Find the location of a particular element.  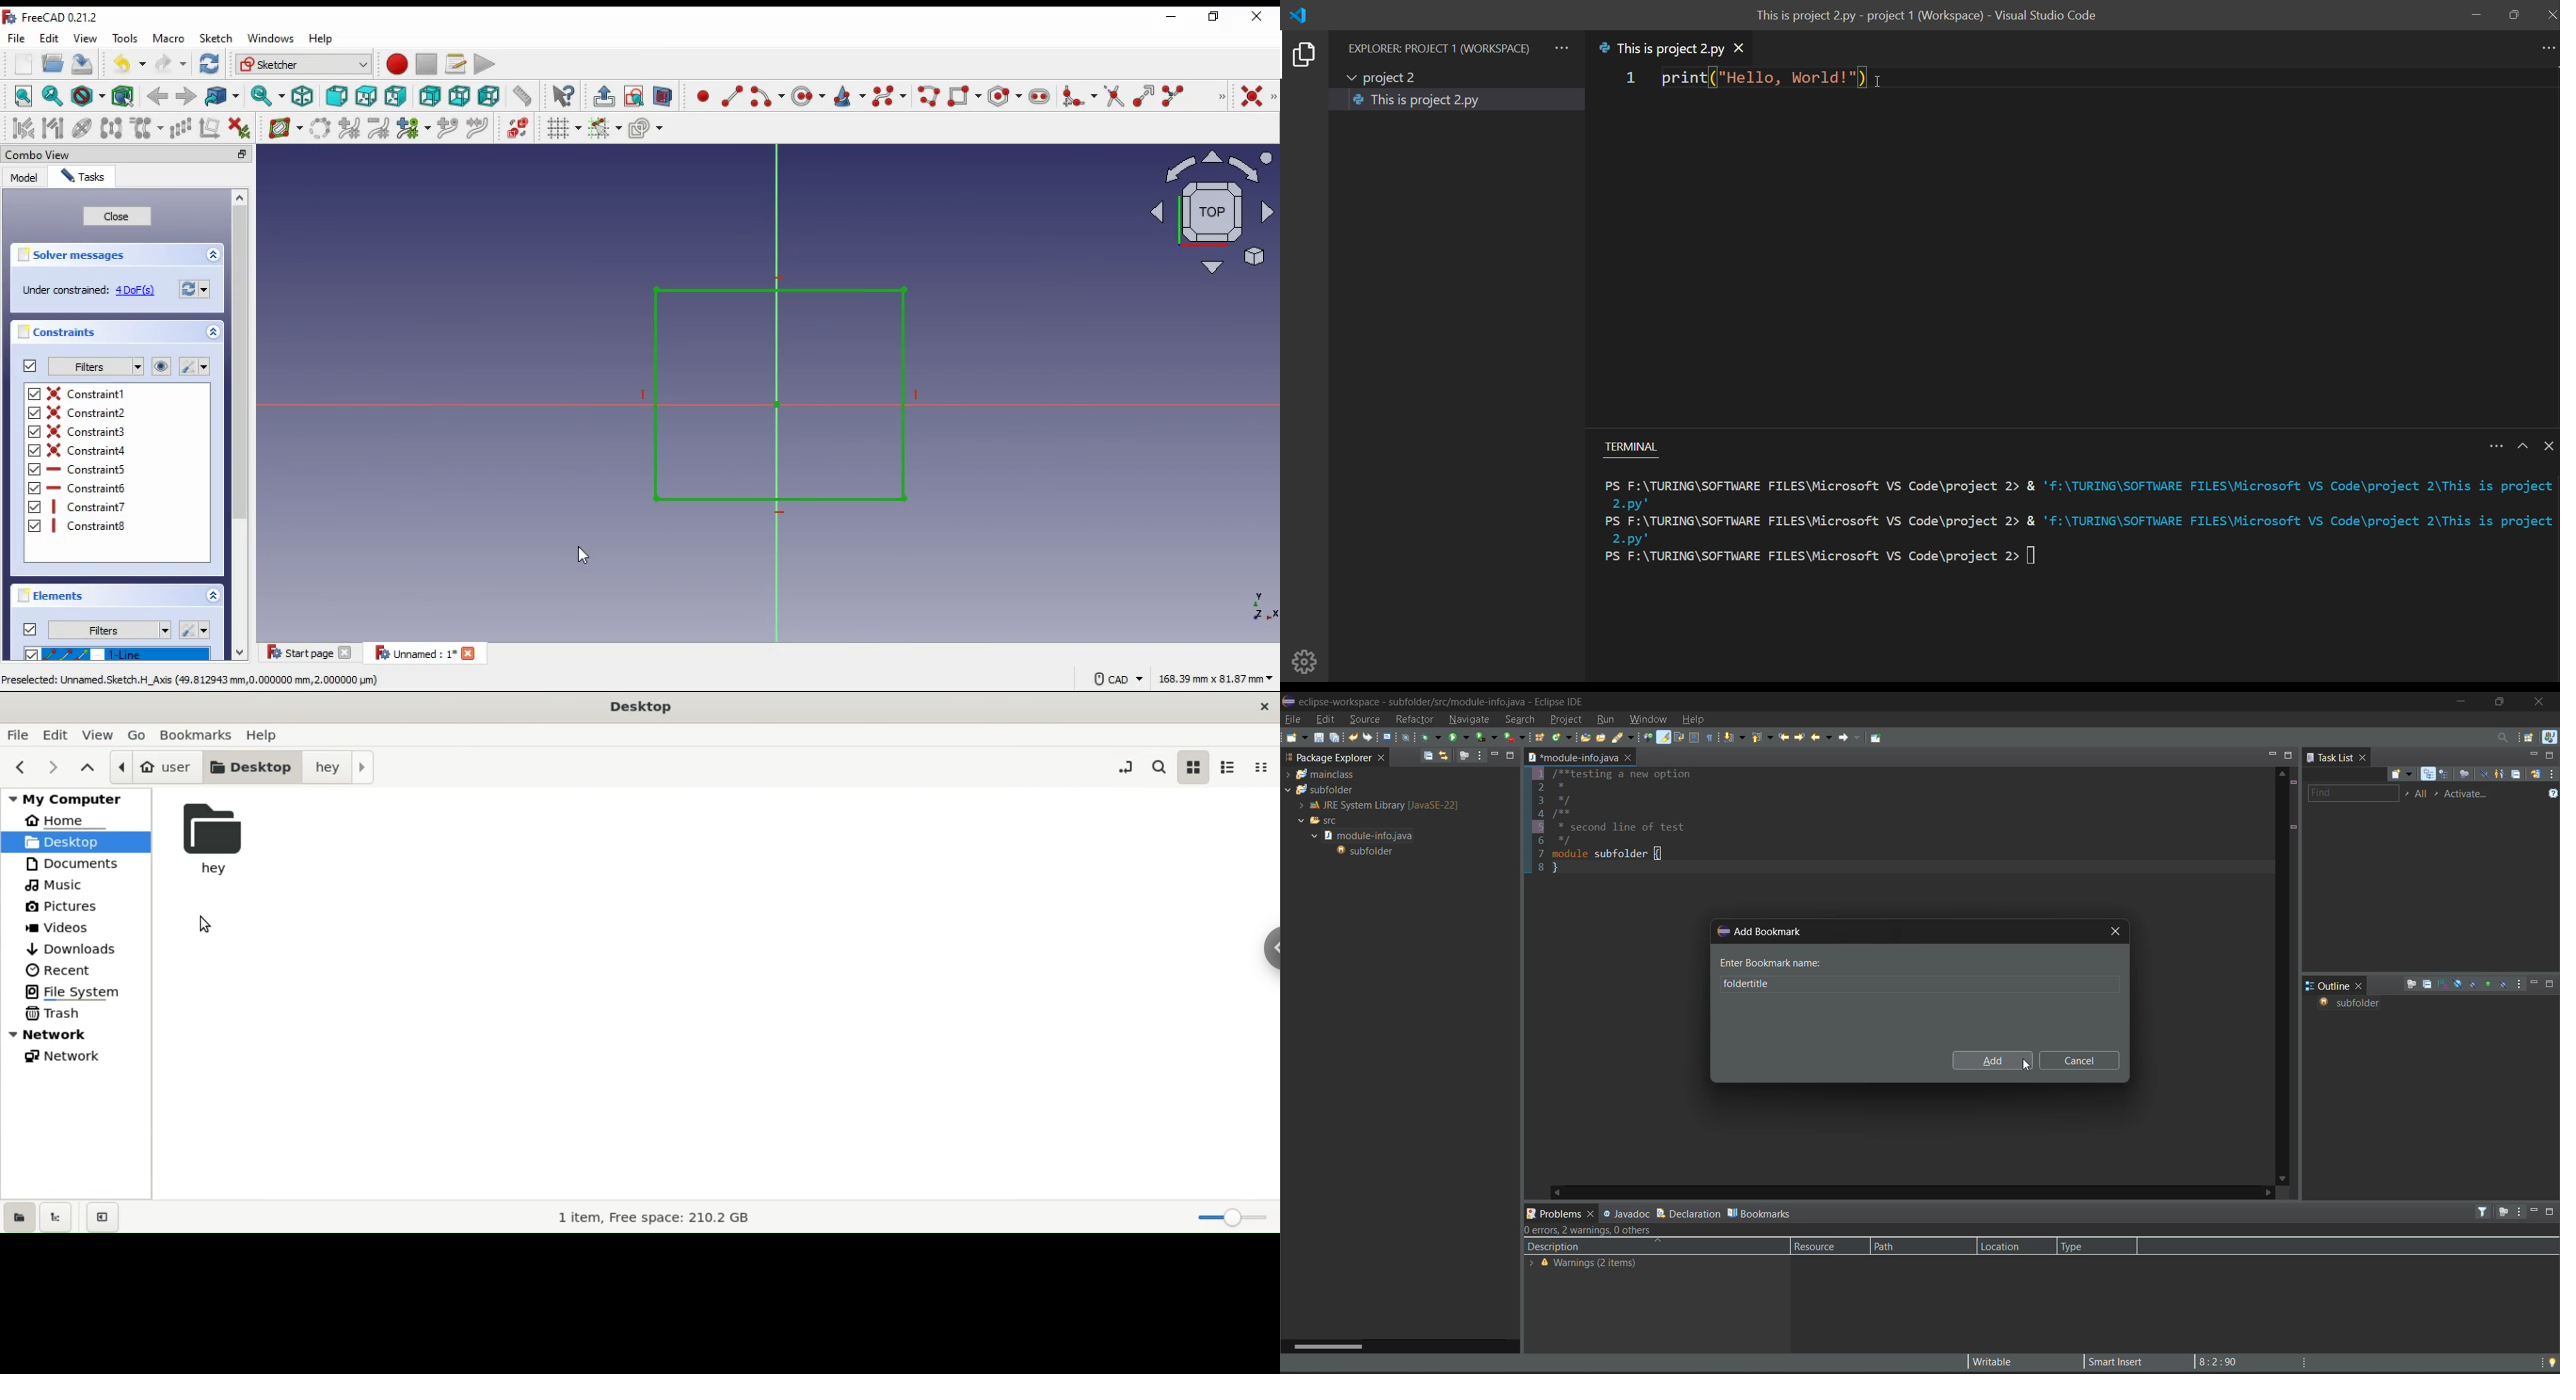

create polyline is located at coordinates (927, 95).